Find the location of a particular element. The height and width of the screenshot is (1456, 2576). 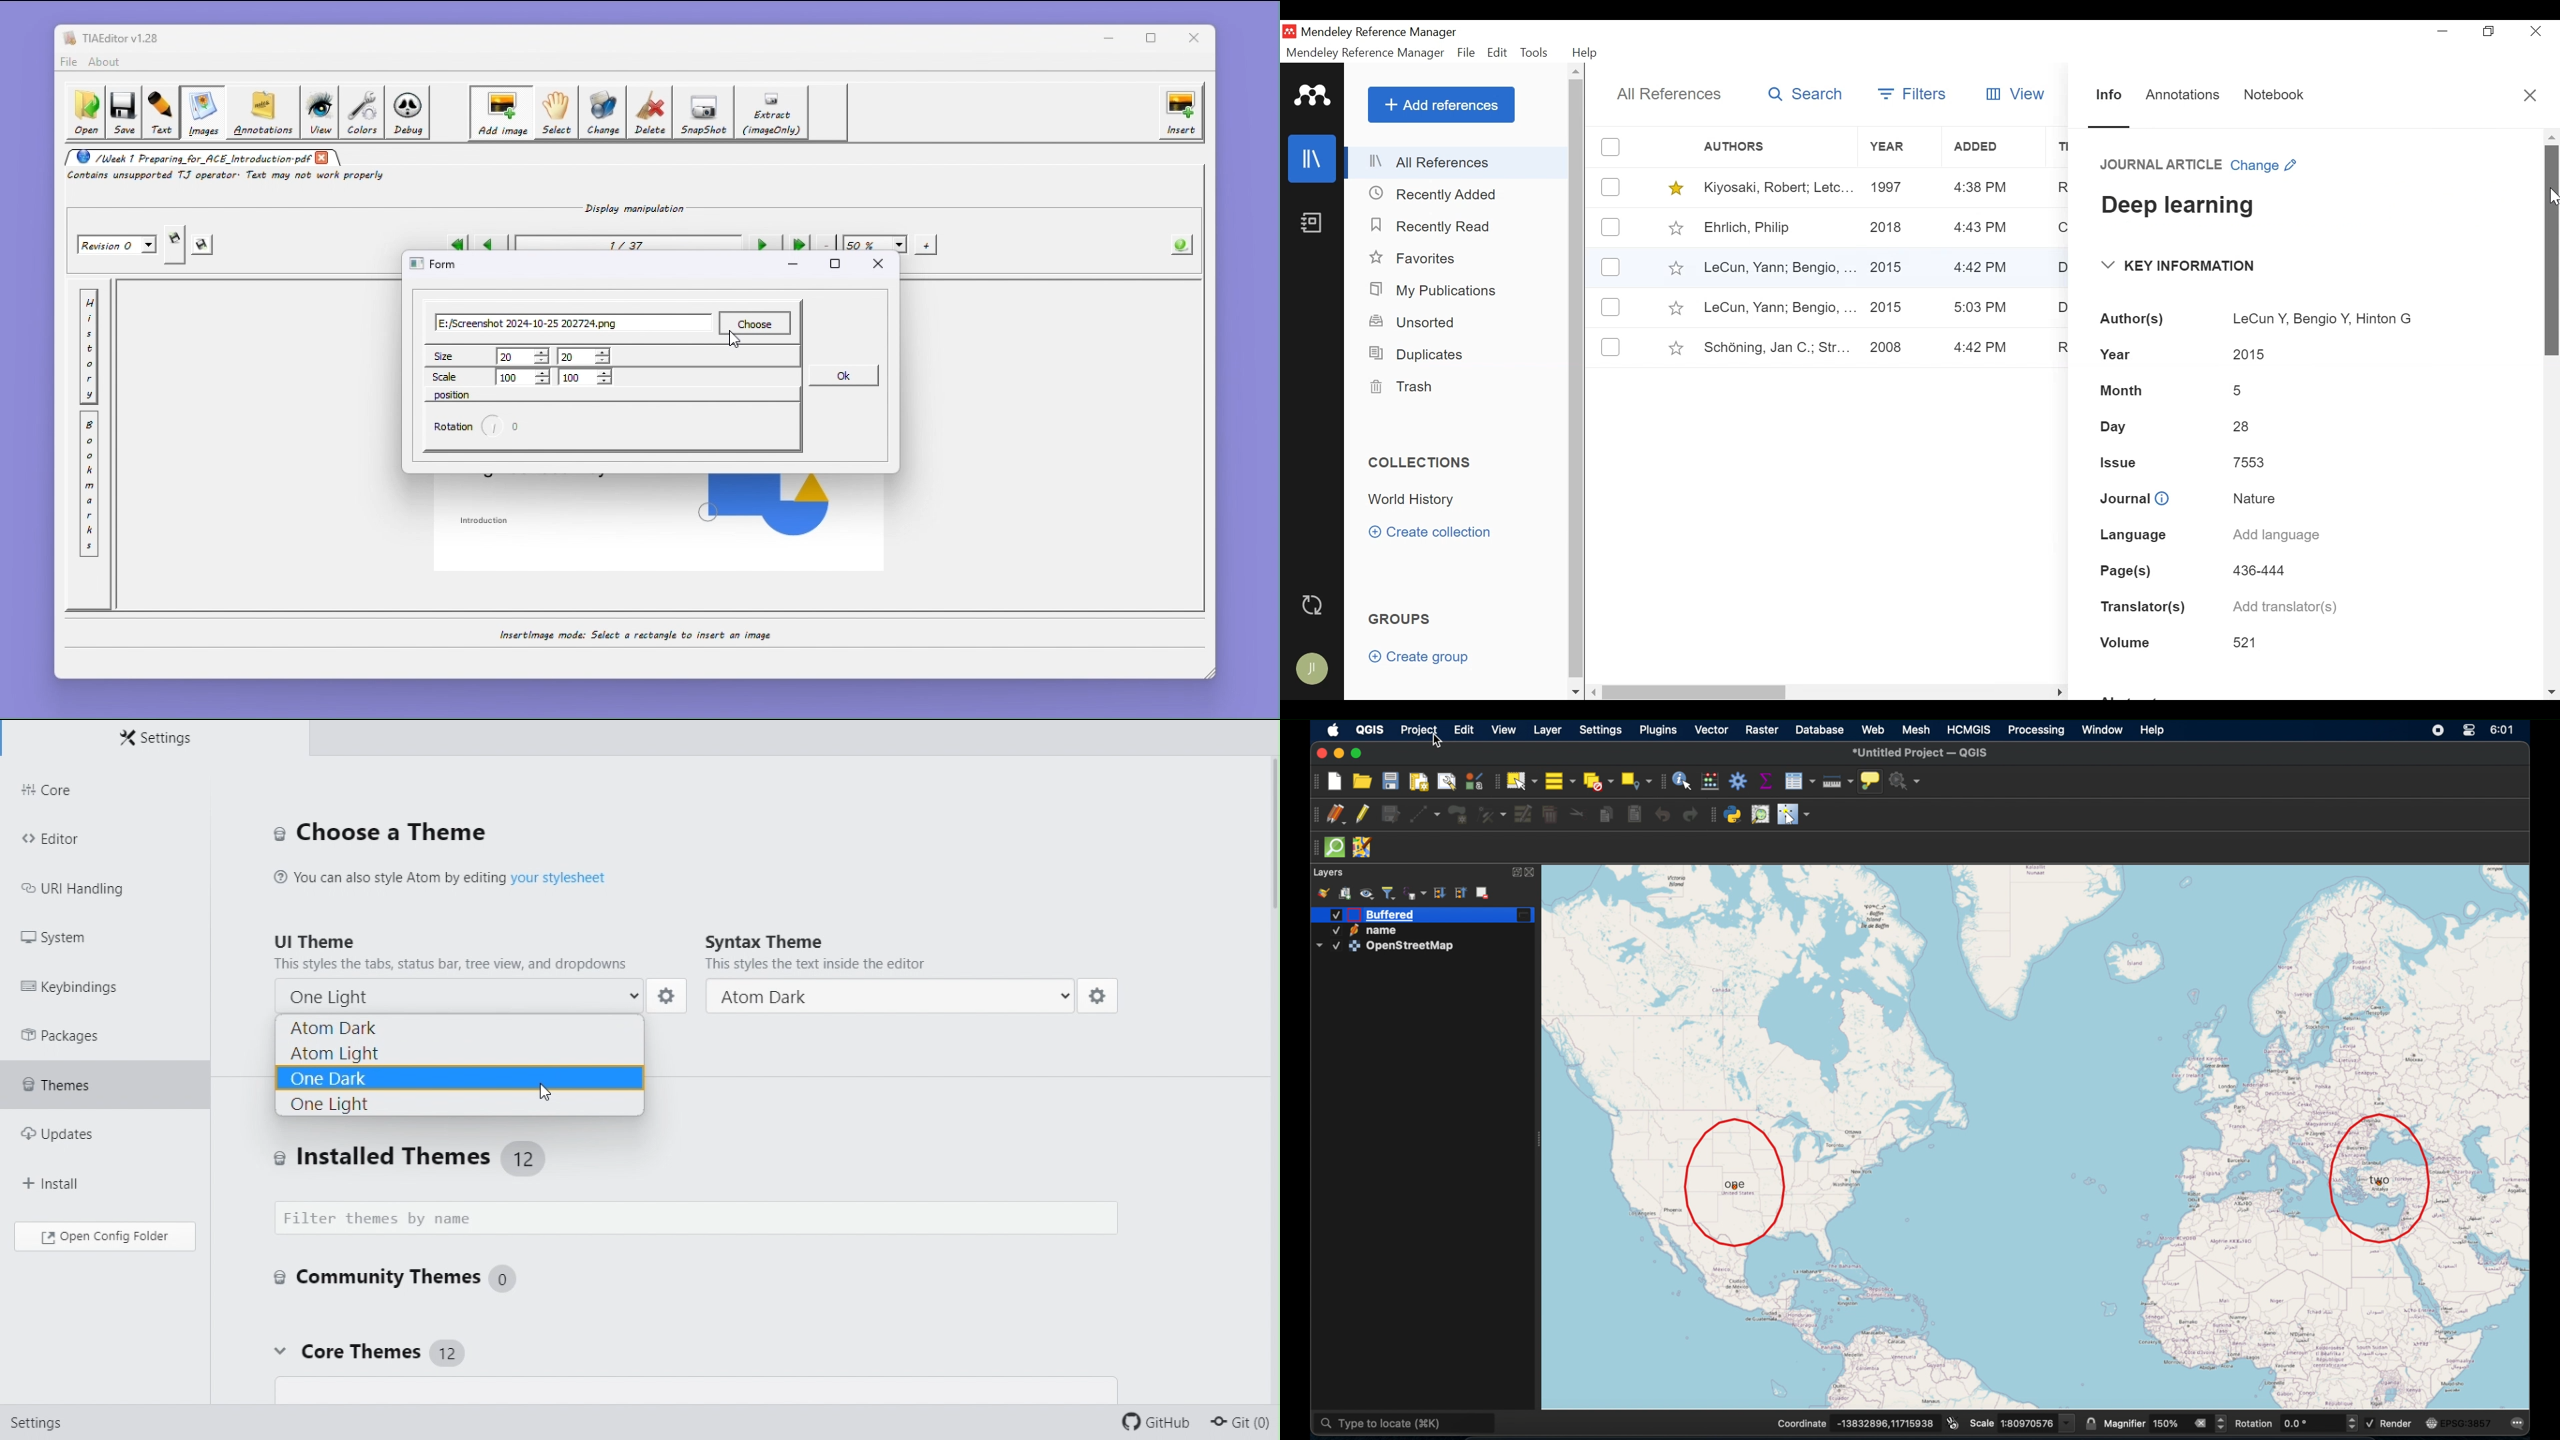

System is located at coordinates (66, 938).